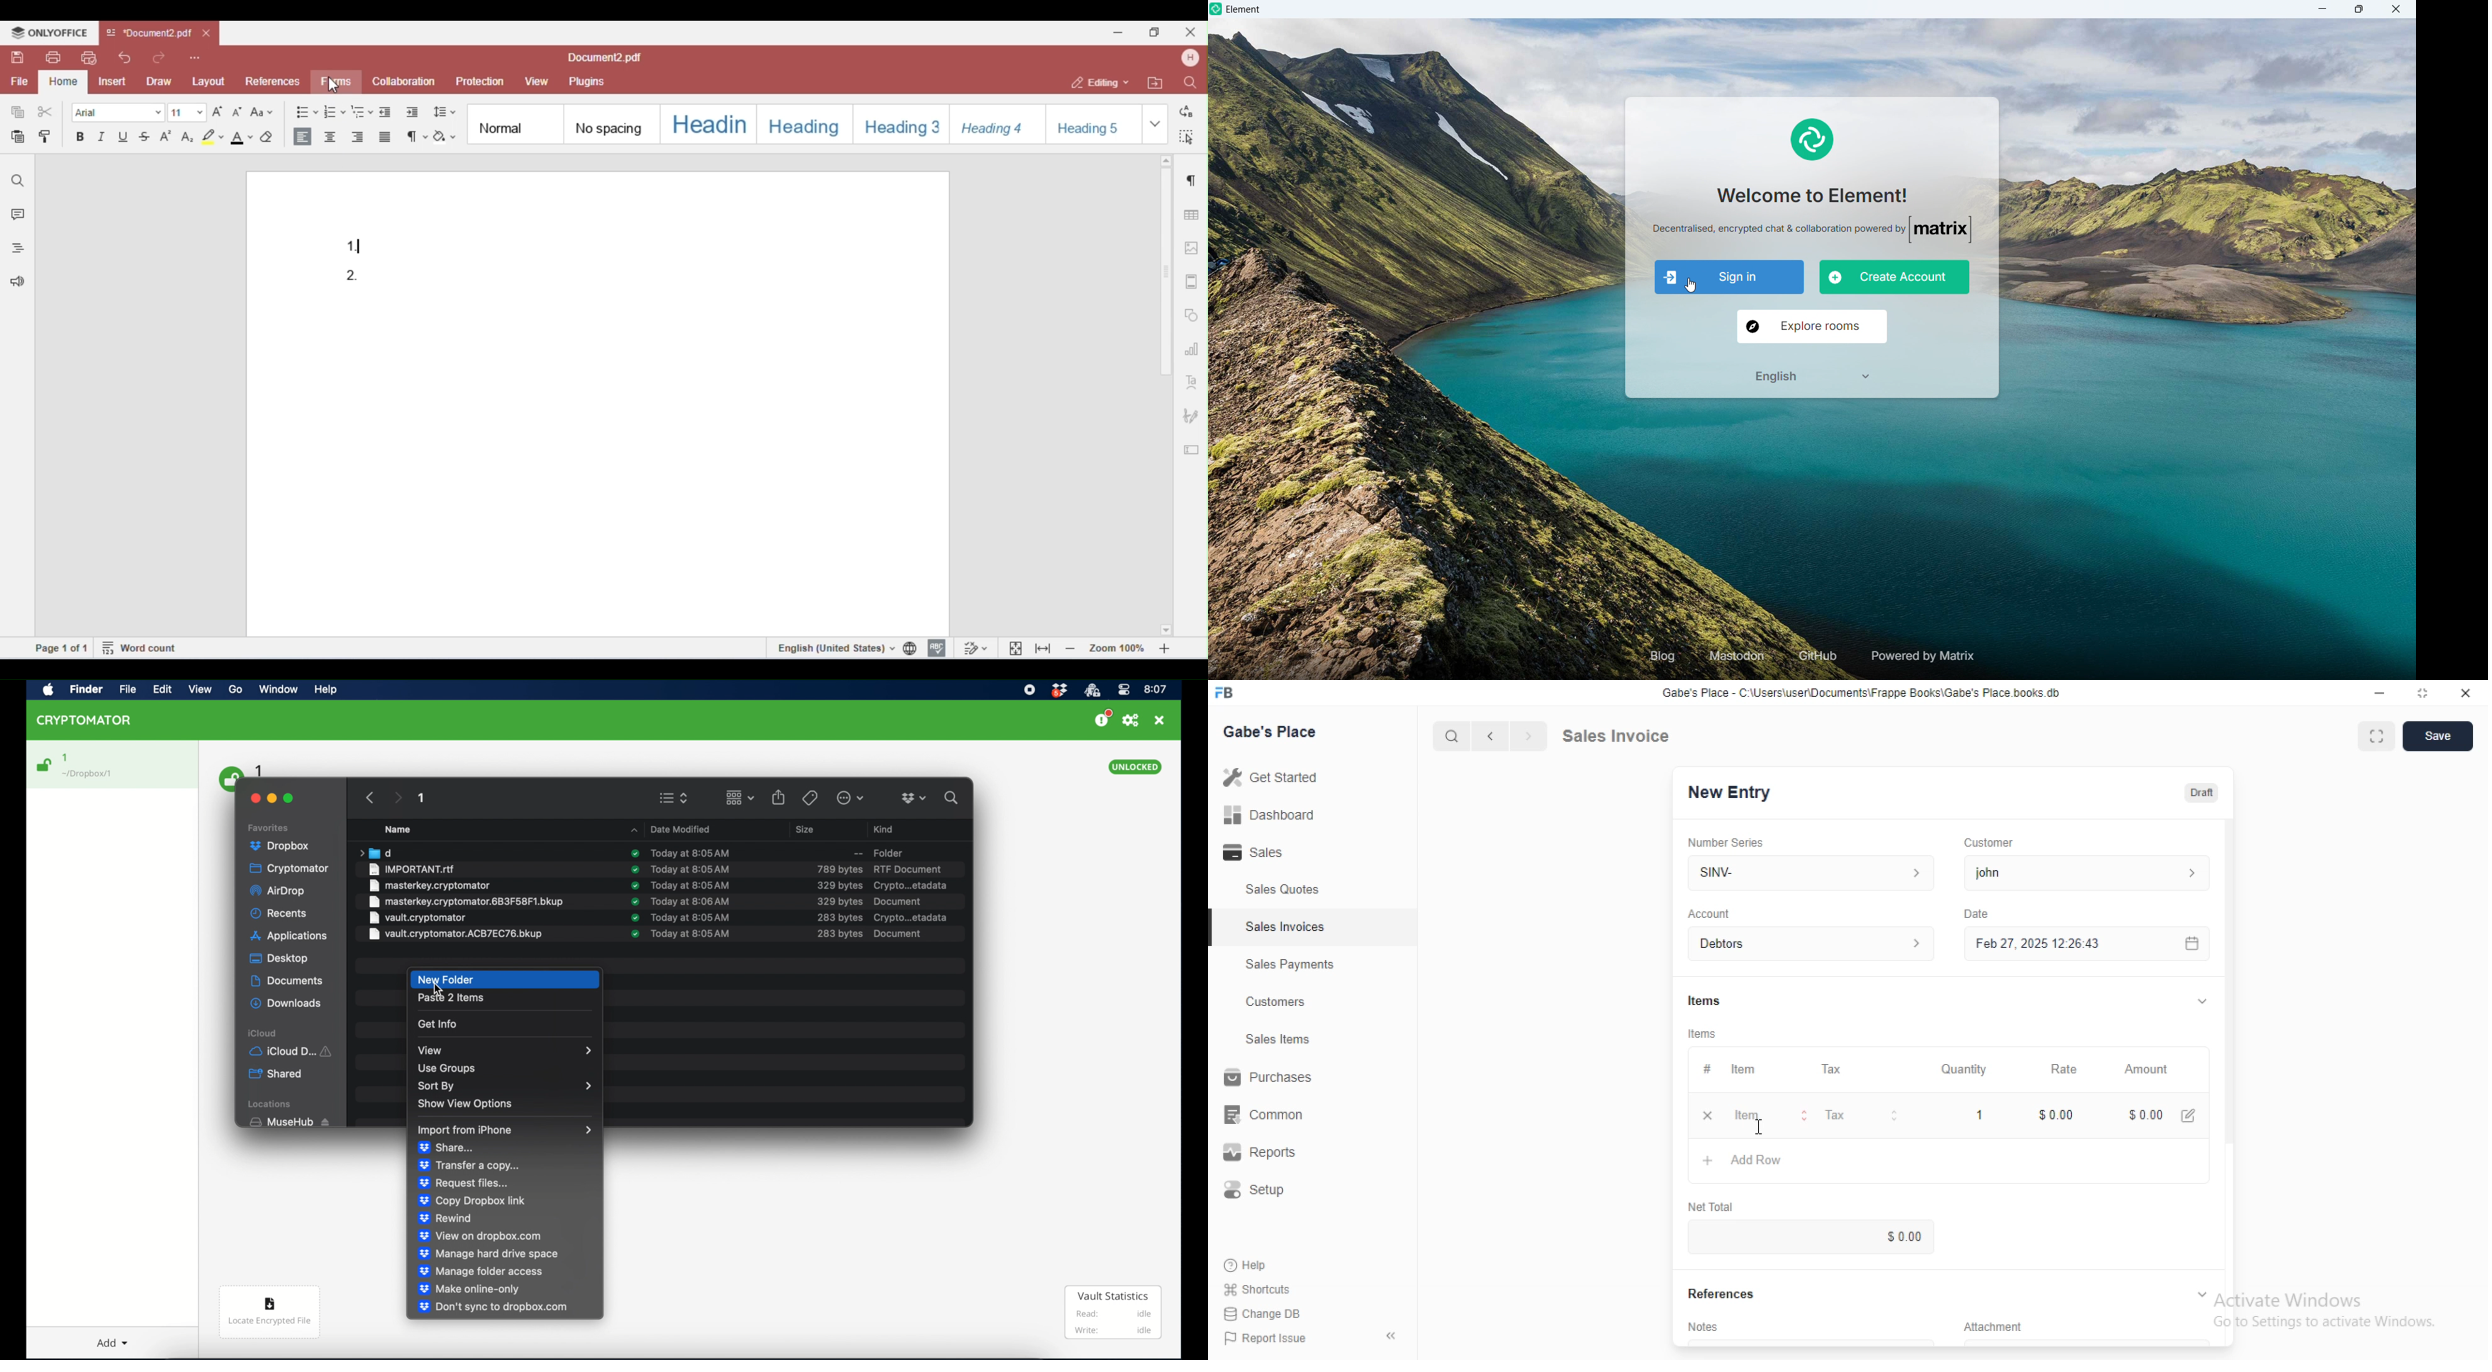 The width and height of the screenshot is (2492, 1372). I want to click on Debtors , so click(1807, 943).